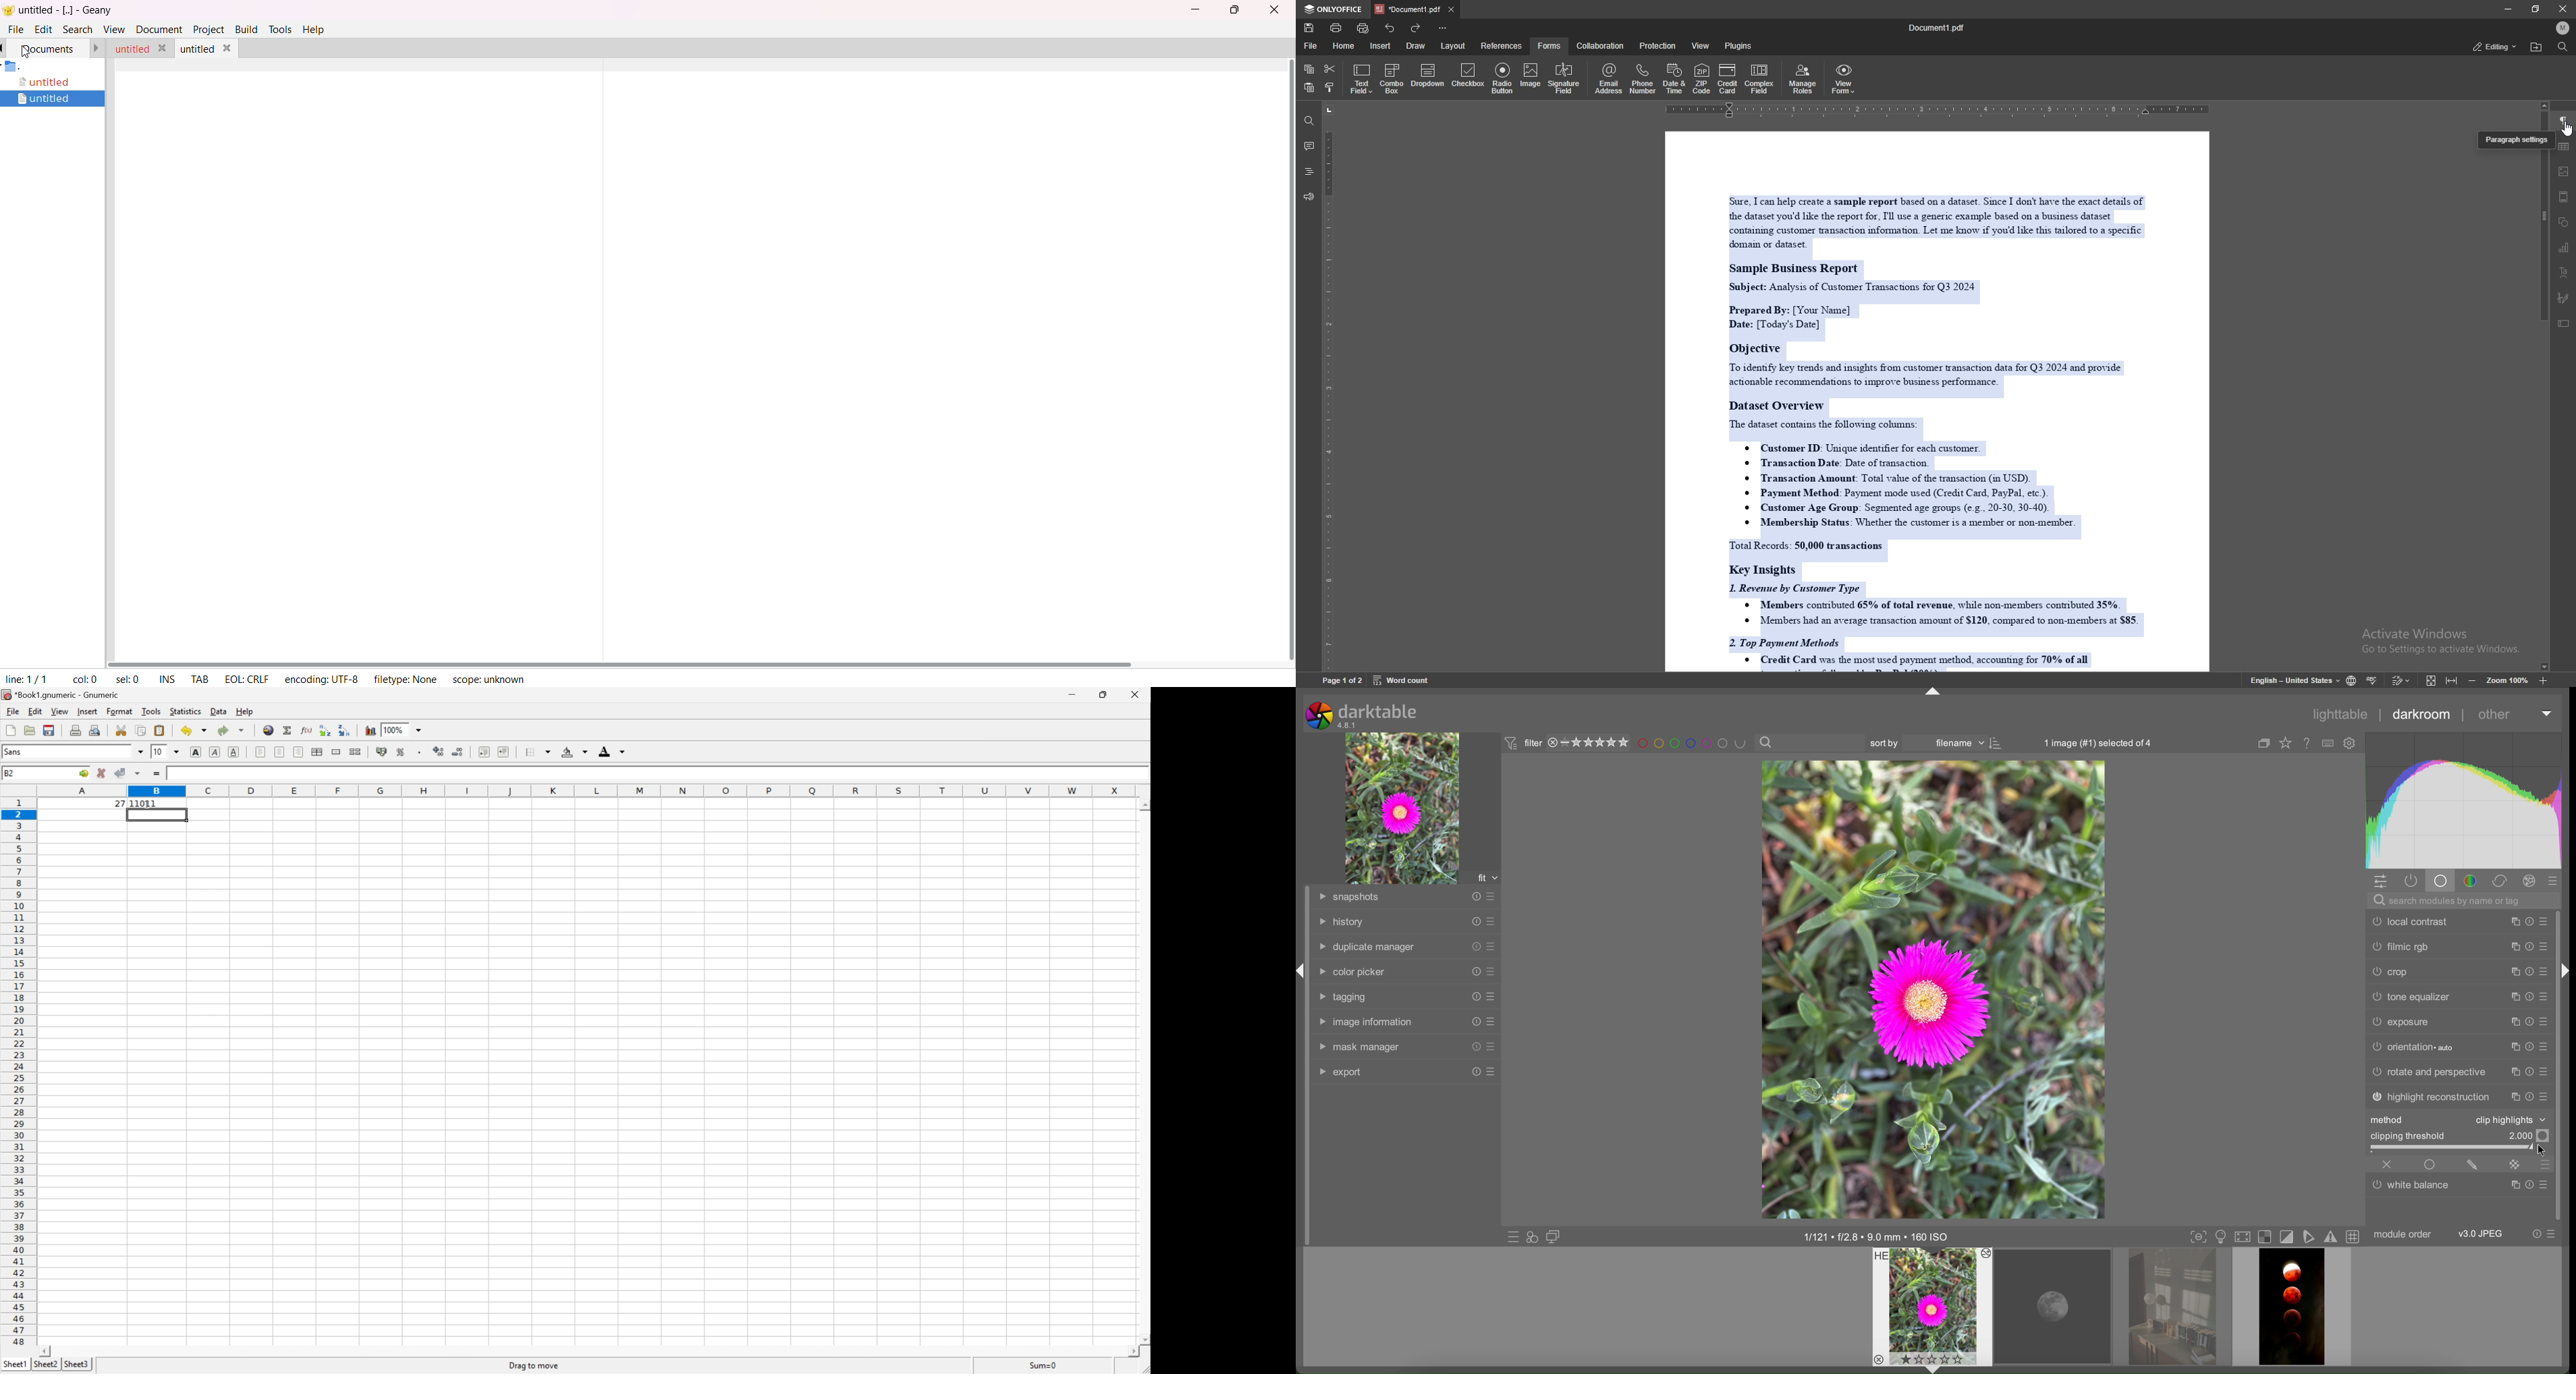  Describe the element at coordinates (355, 751) in the screenshot. I see `Split the merged ranges of cells` at that location.